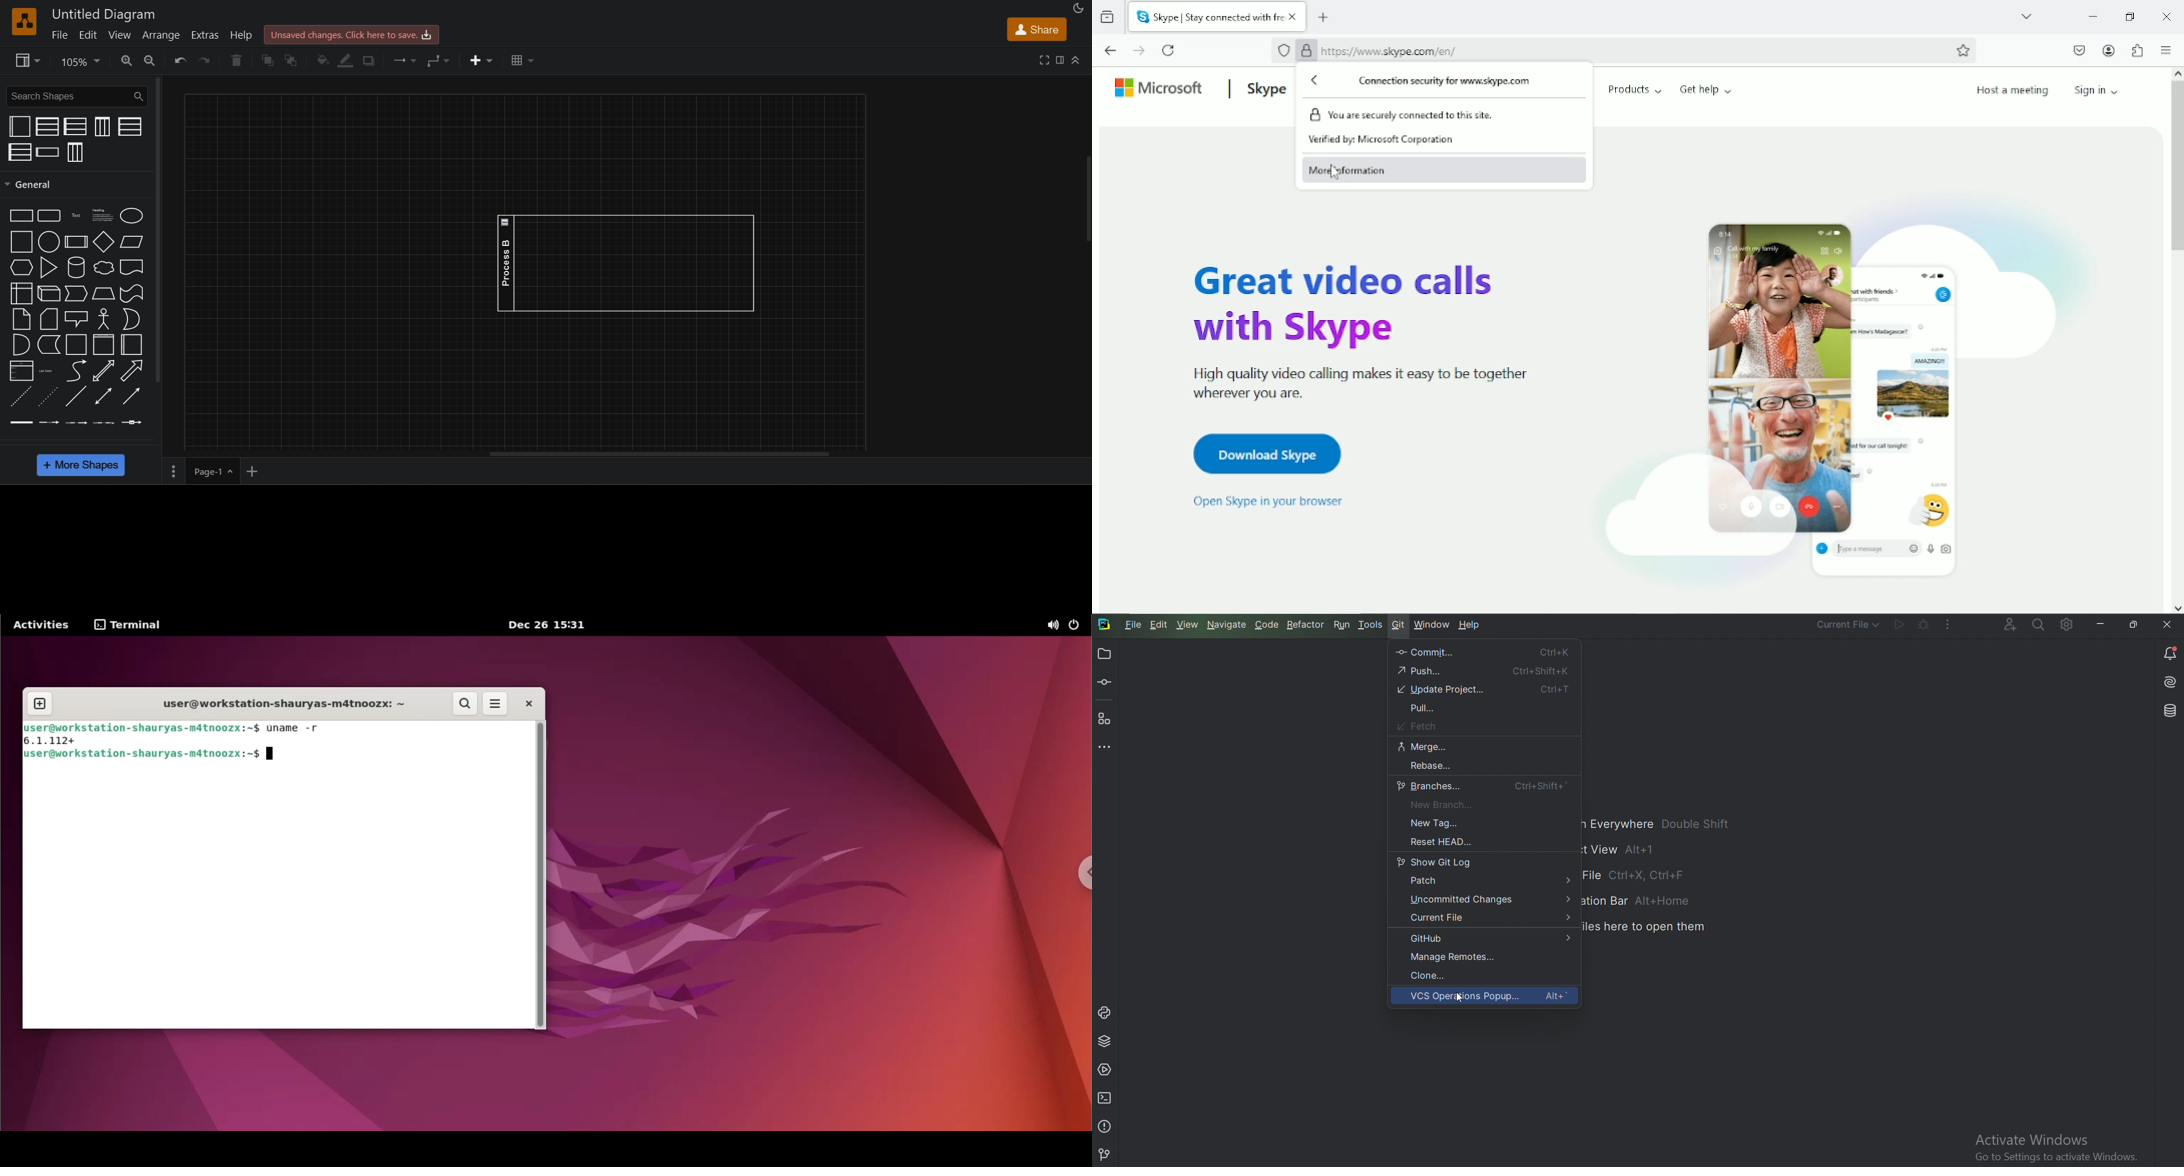 This screenshot has width=2184, height=1176. I want to click on edit, so click(87, 35).